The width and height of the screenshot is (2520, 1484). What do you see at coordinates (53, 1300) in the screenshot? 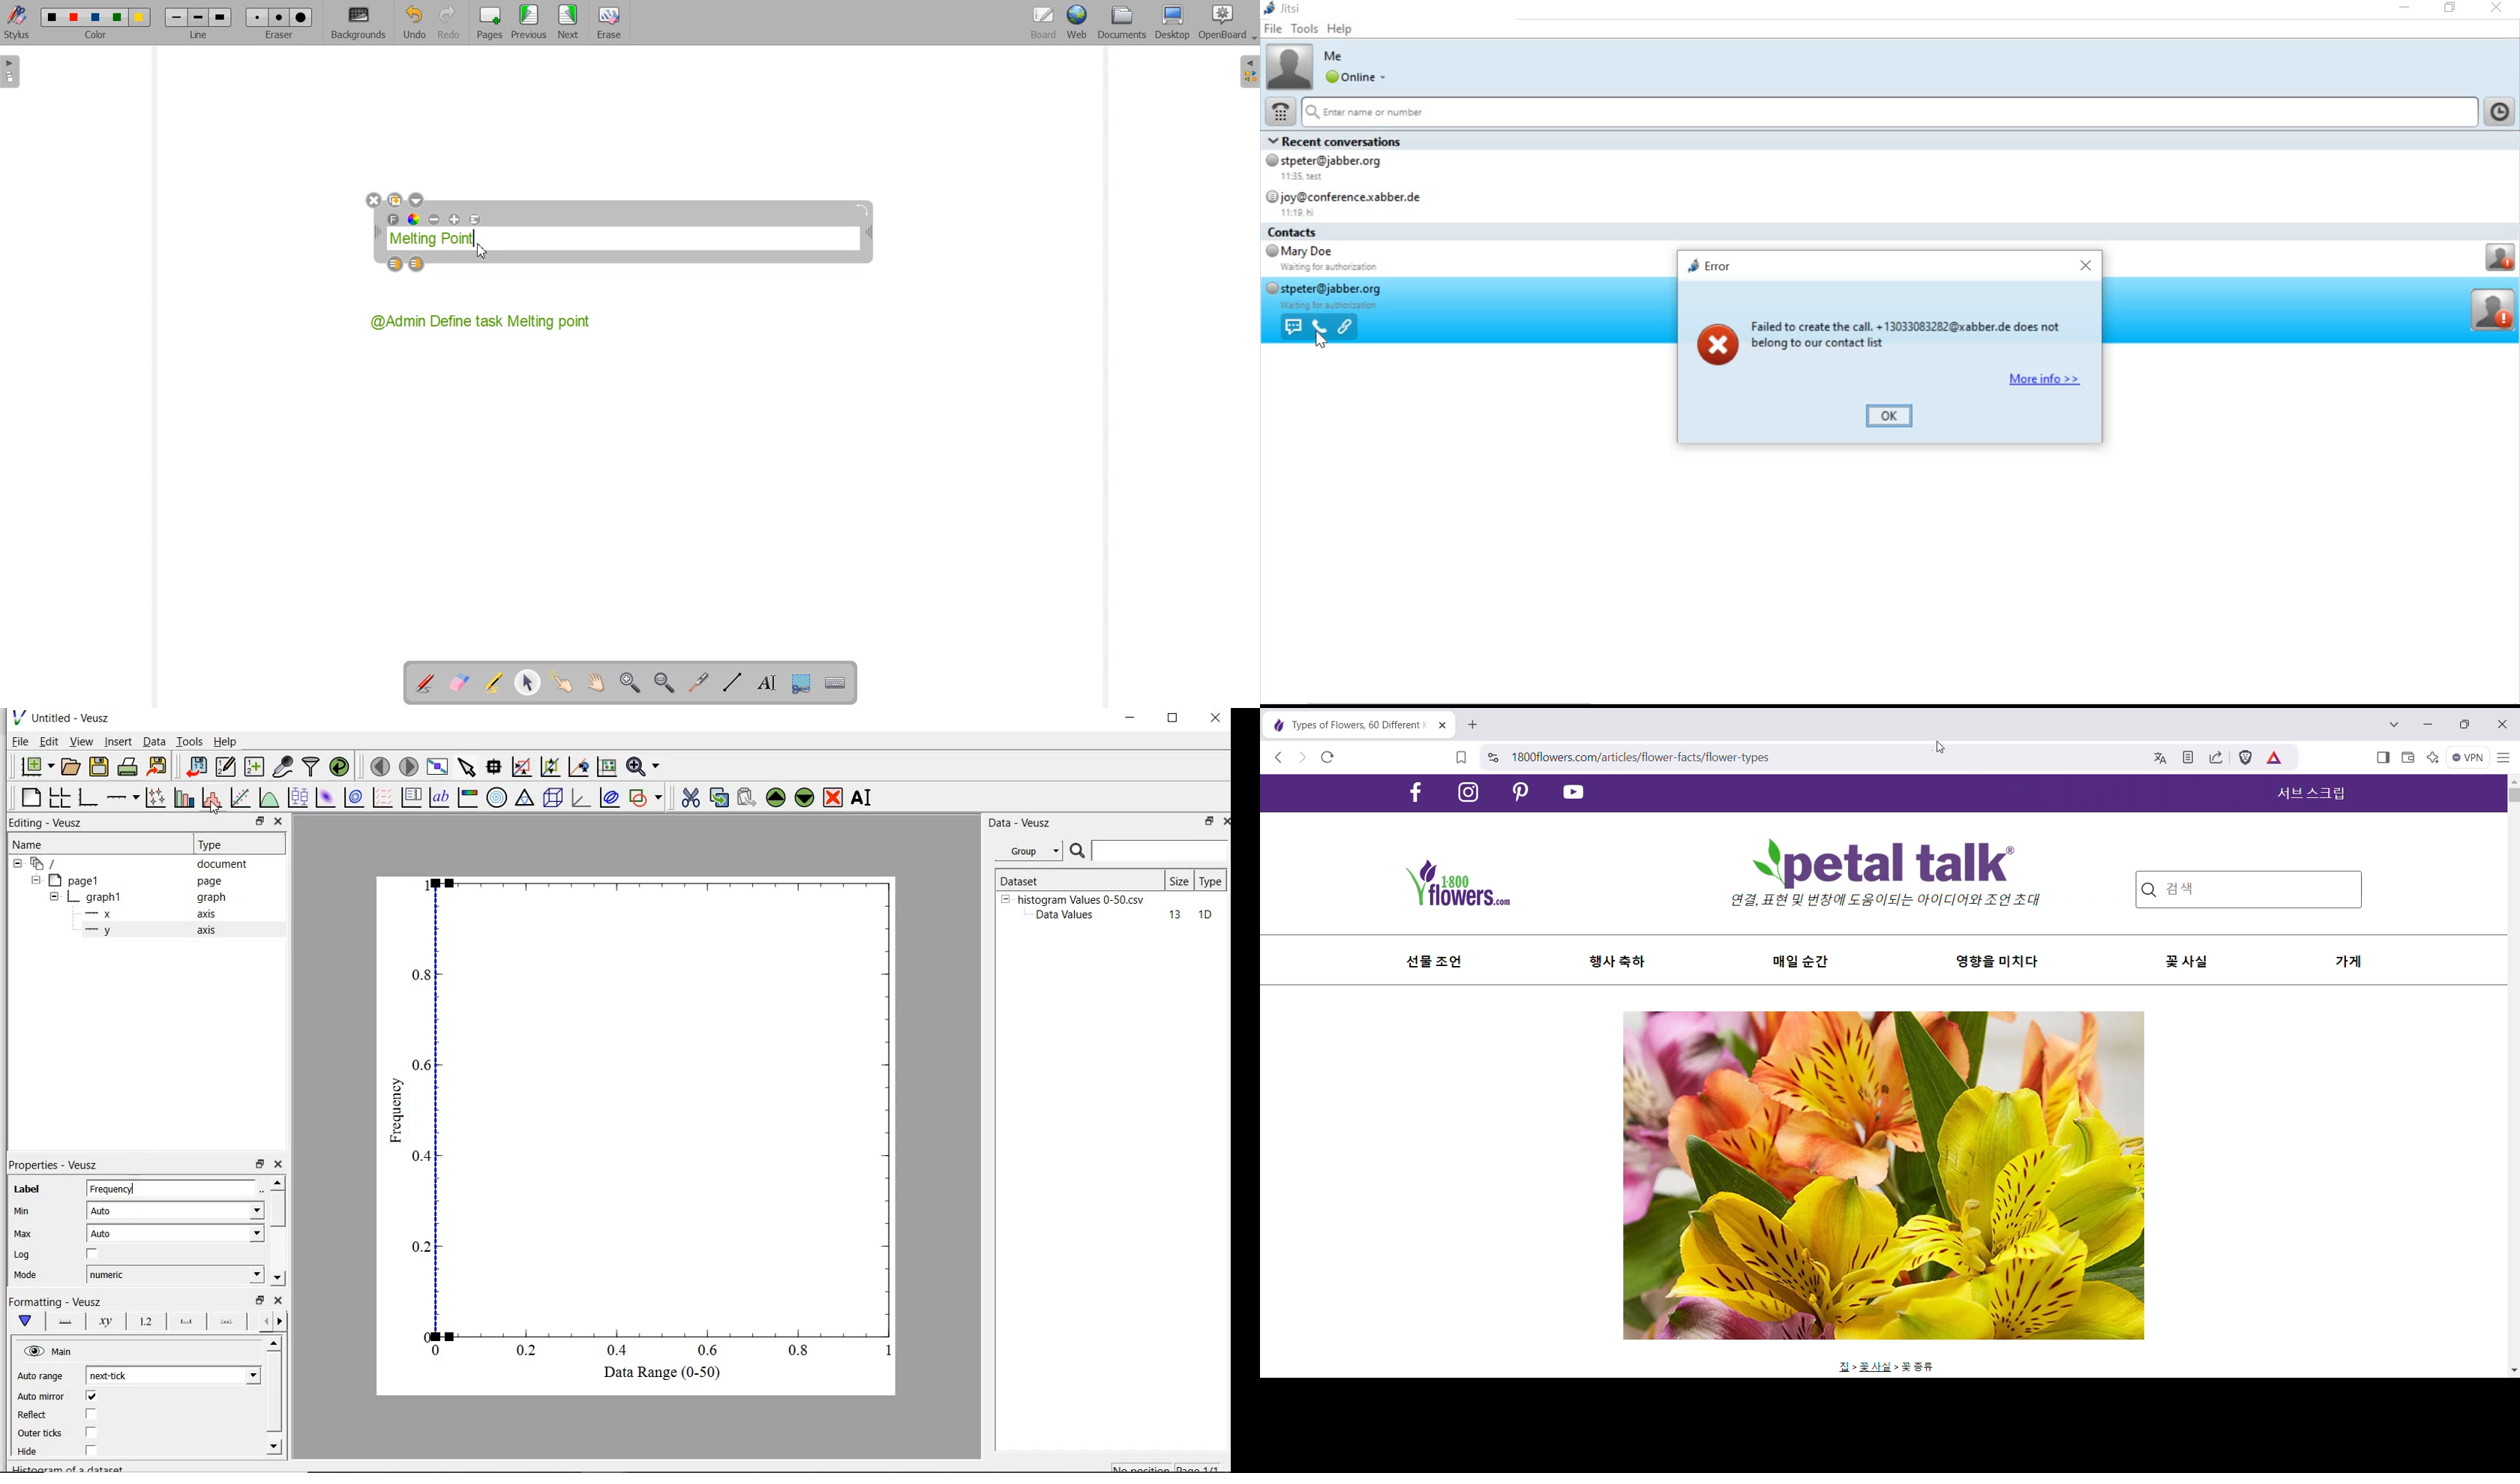
I see `|Formatting - Veusz` at bounding box center [53, 1300].